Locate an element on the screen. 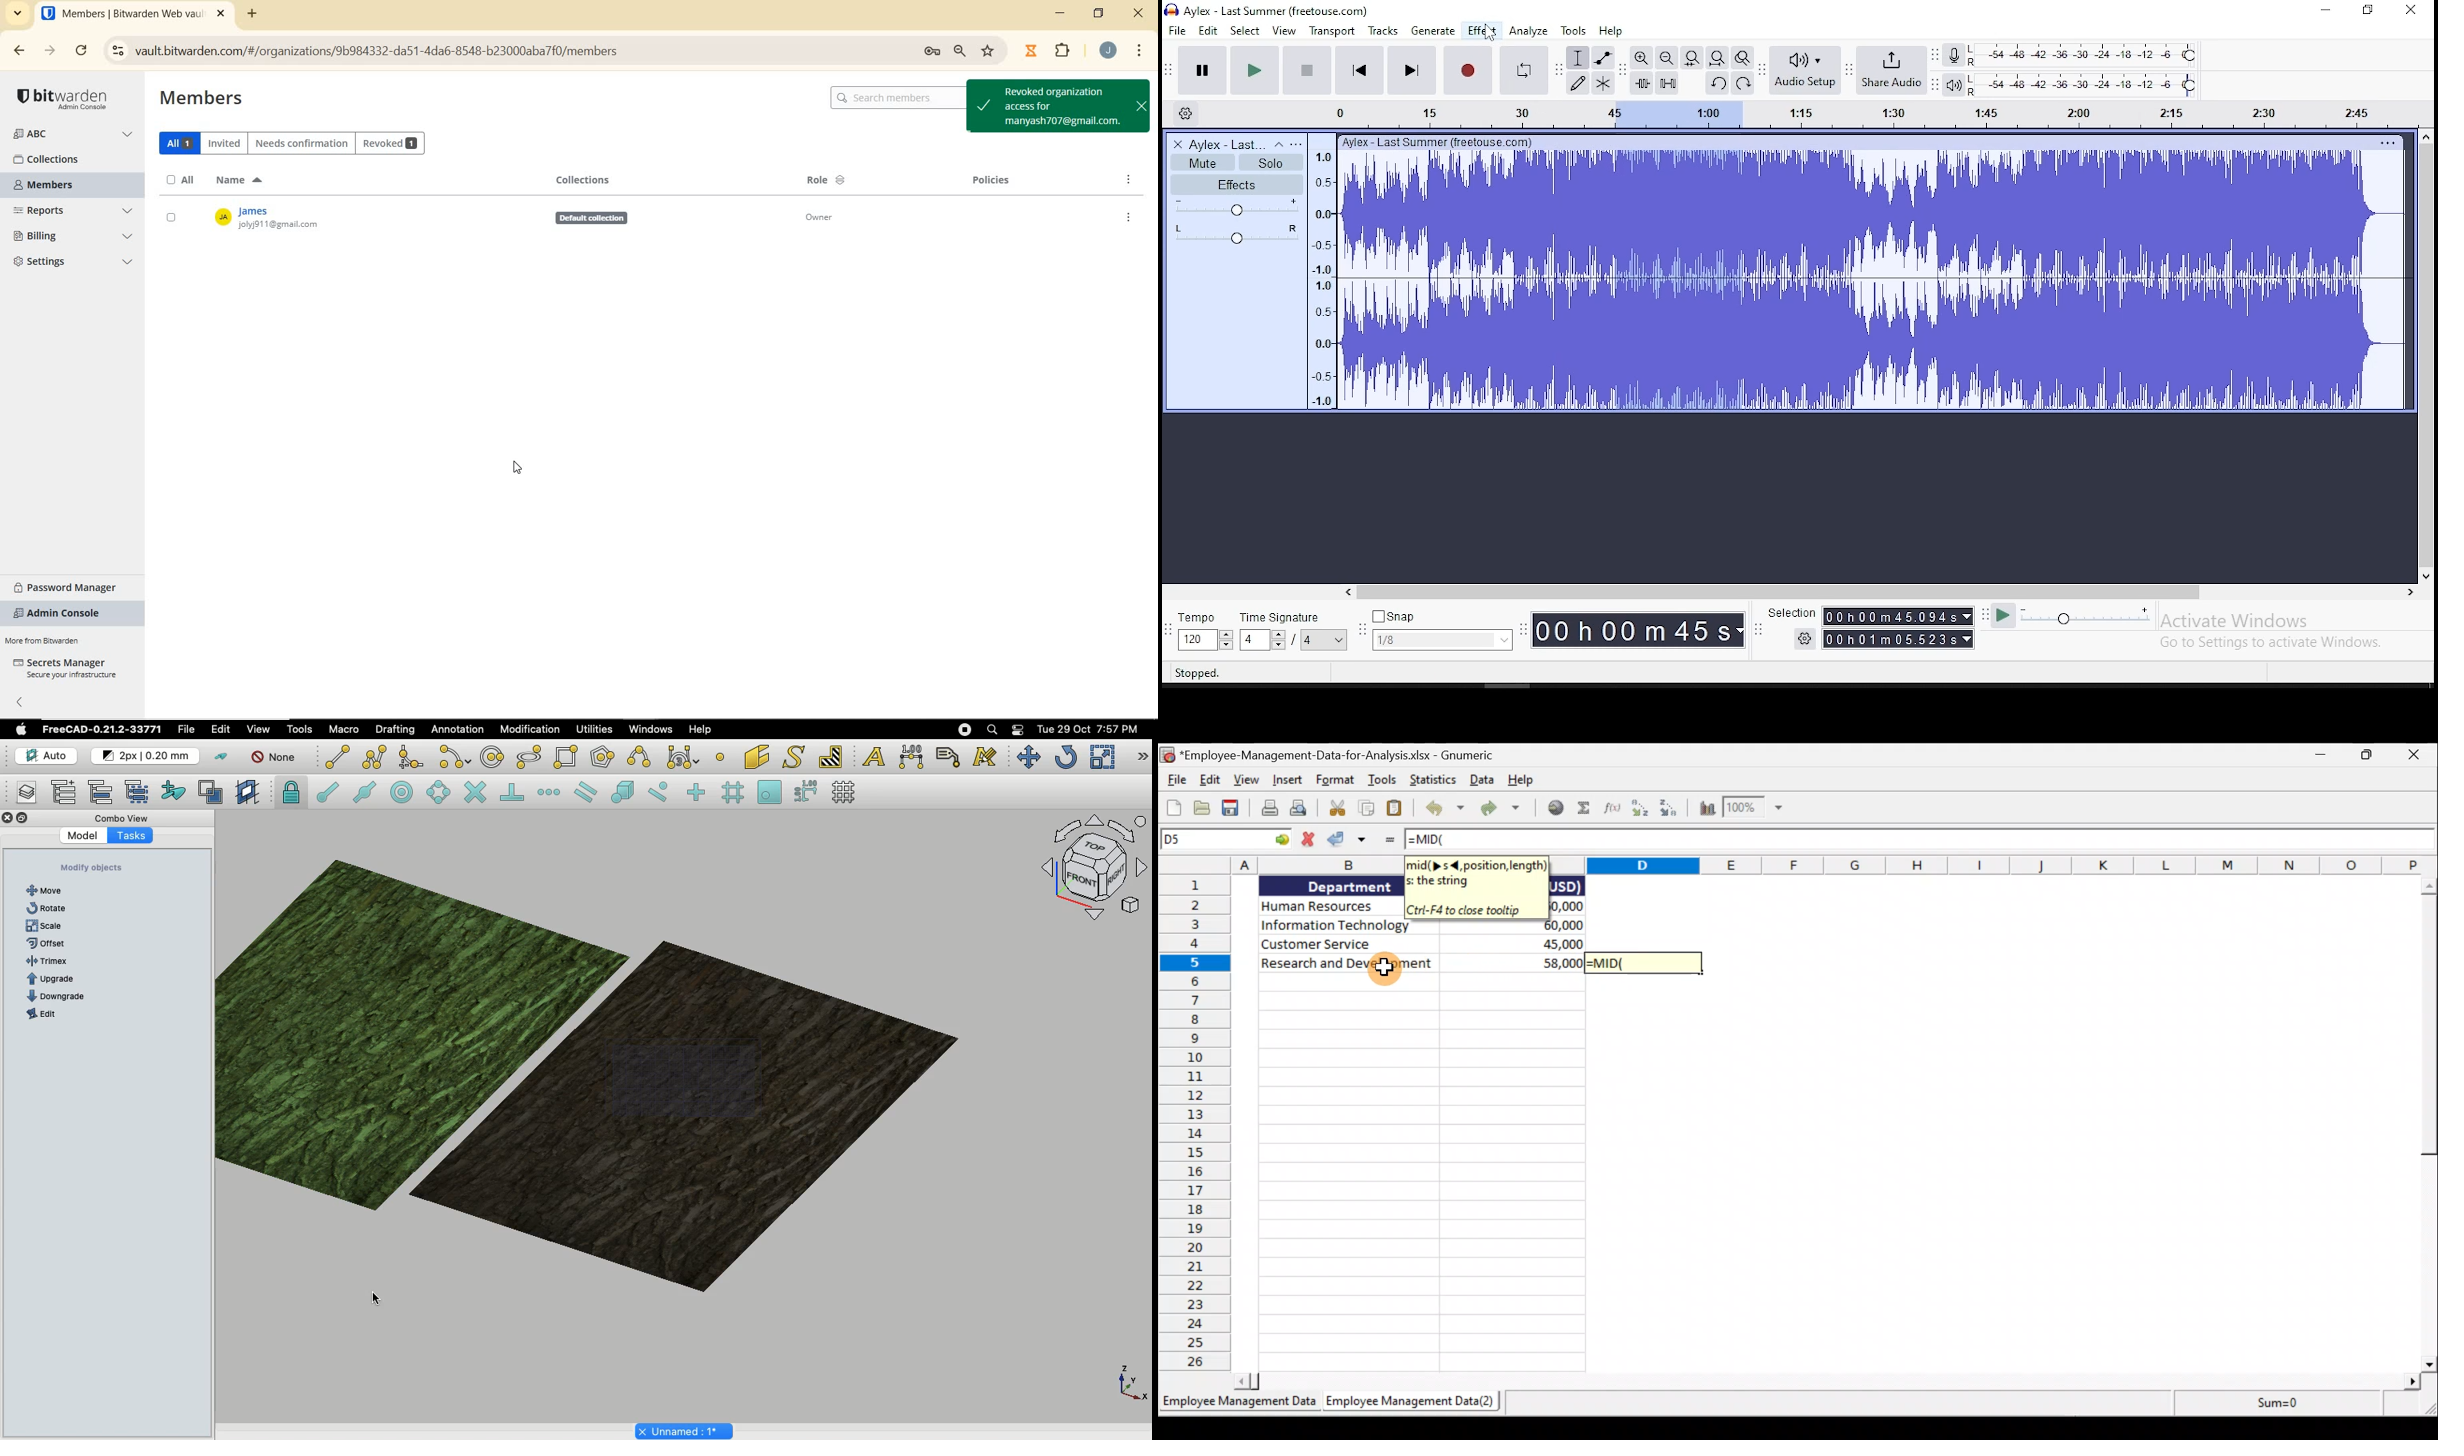 This screenshot has height=1456, width=2464. Utilities is located at coordinates (594, 730).